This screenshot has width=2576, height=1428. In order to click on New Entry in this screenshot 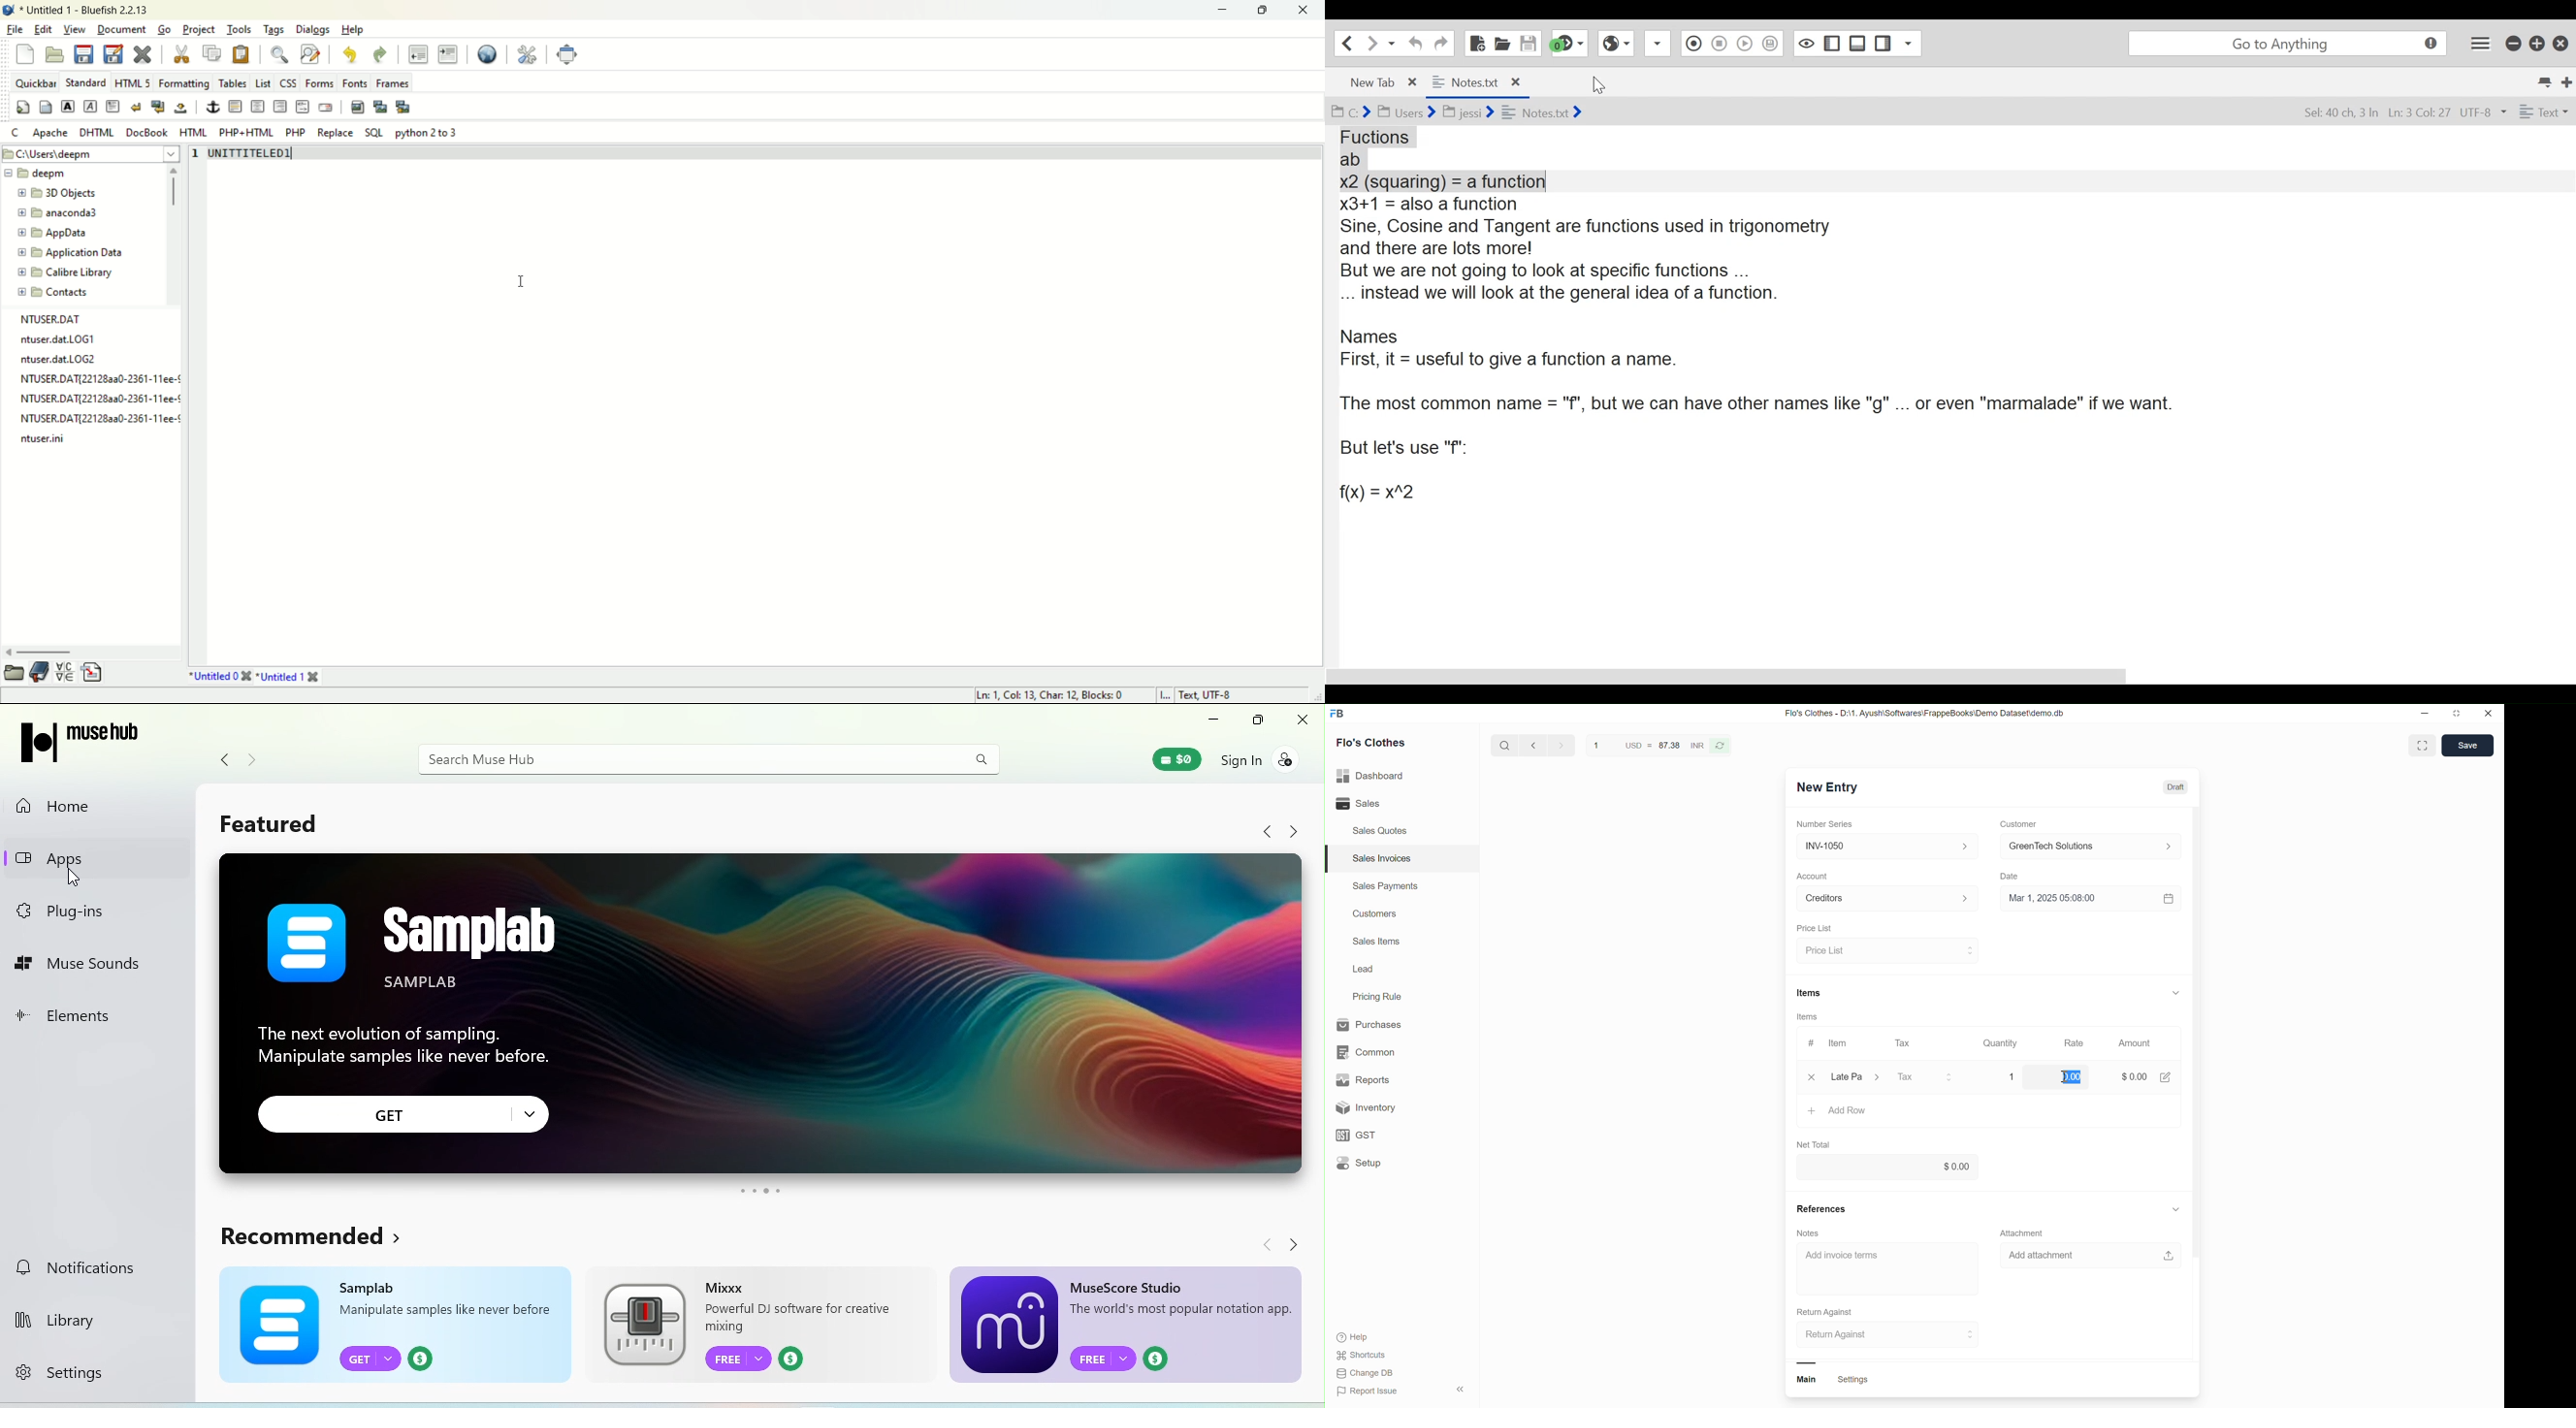, I will do `click(1835, 788)`.